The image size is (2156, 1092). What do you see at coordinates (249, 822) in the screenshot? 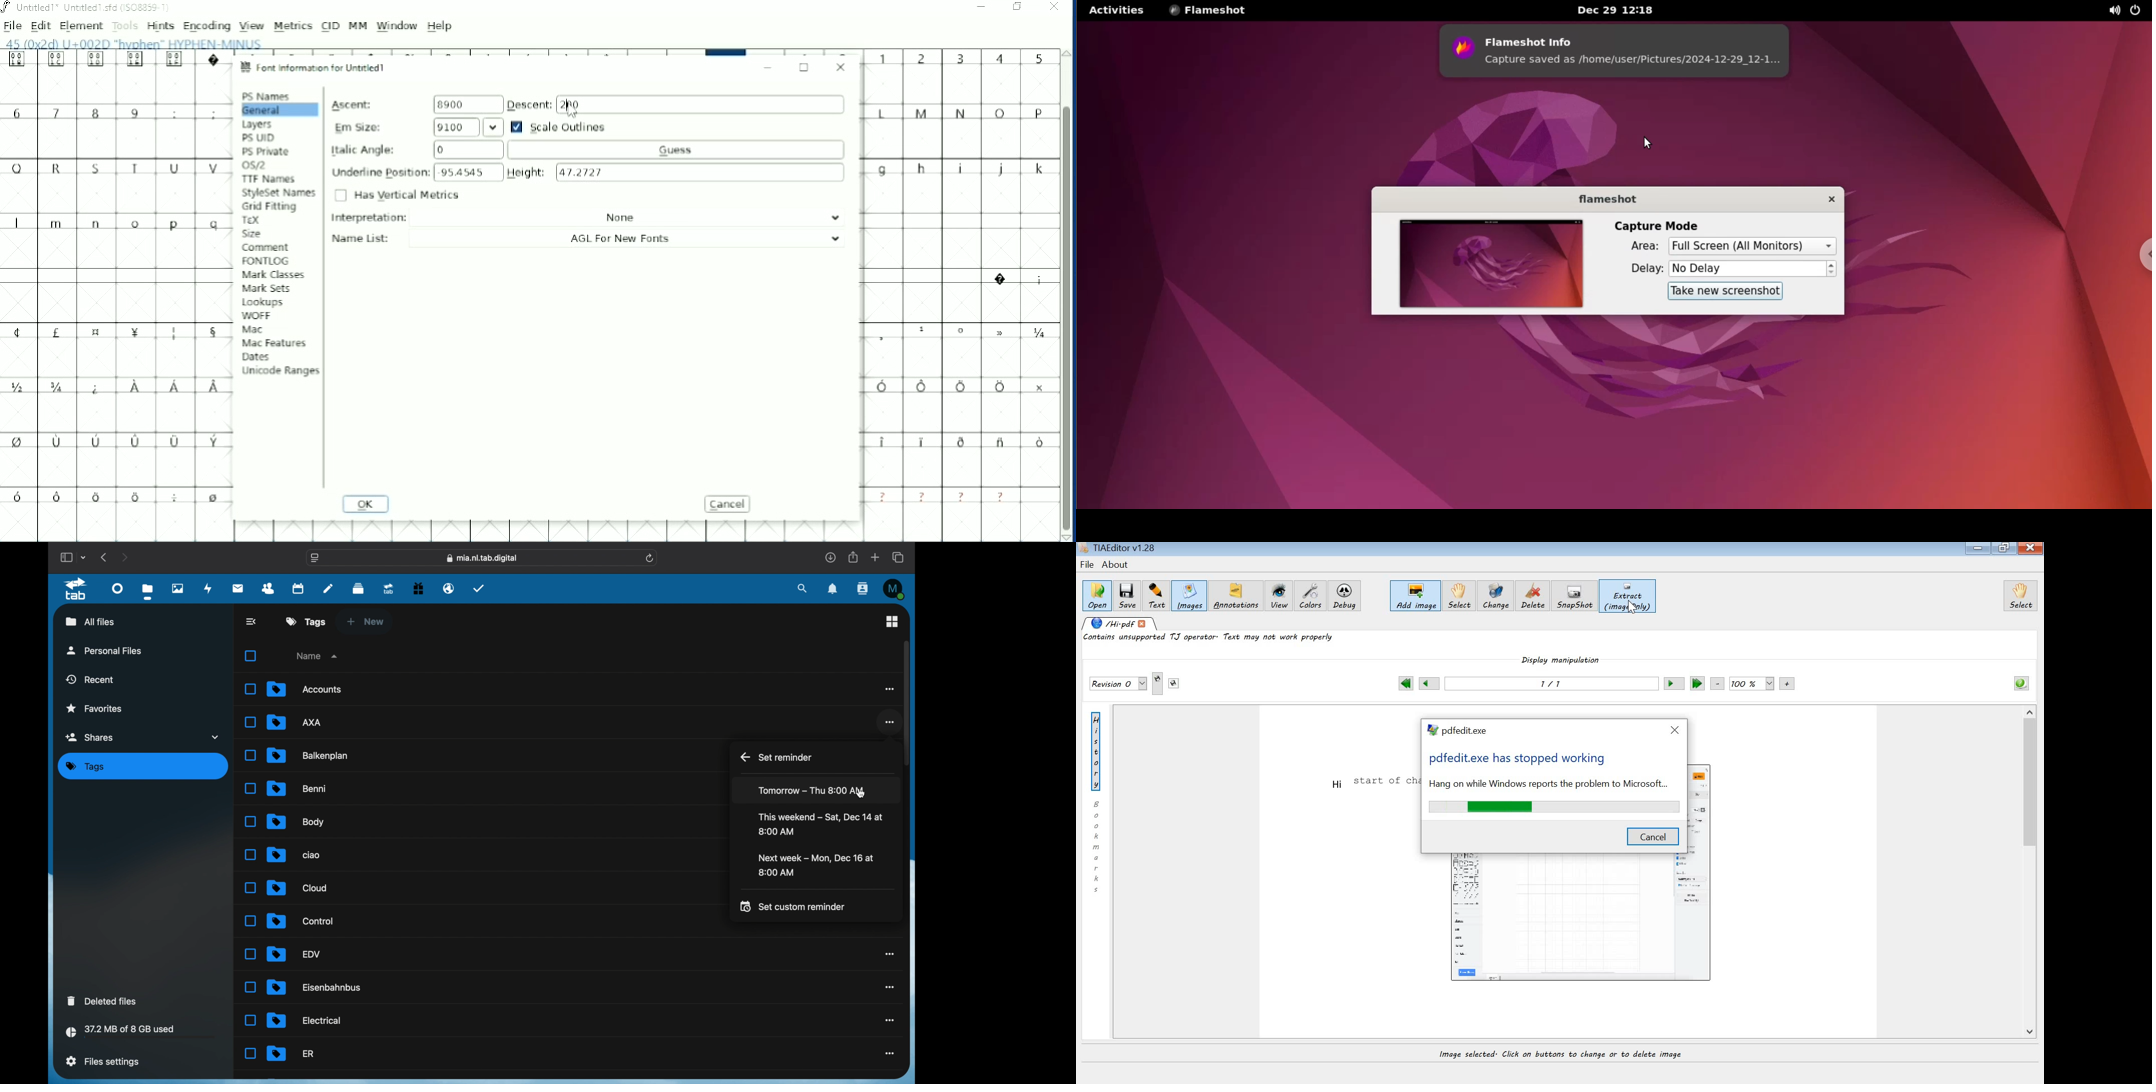
I see `Unselected Checkbox` at bounding box center [249, 822].